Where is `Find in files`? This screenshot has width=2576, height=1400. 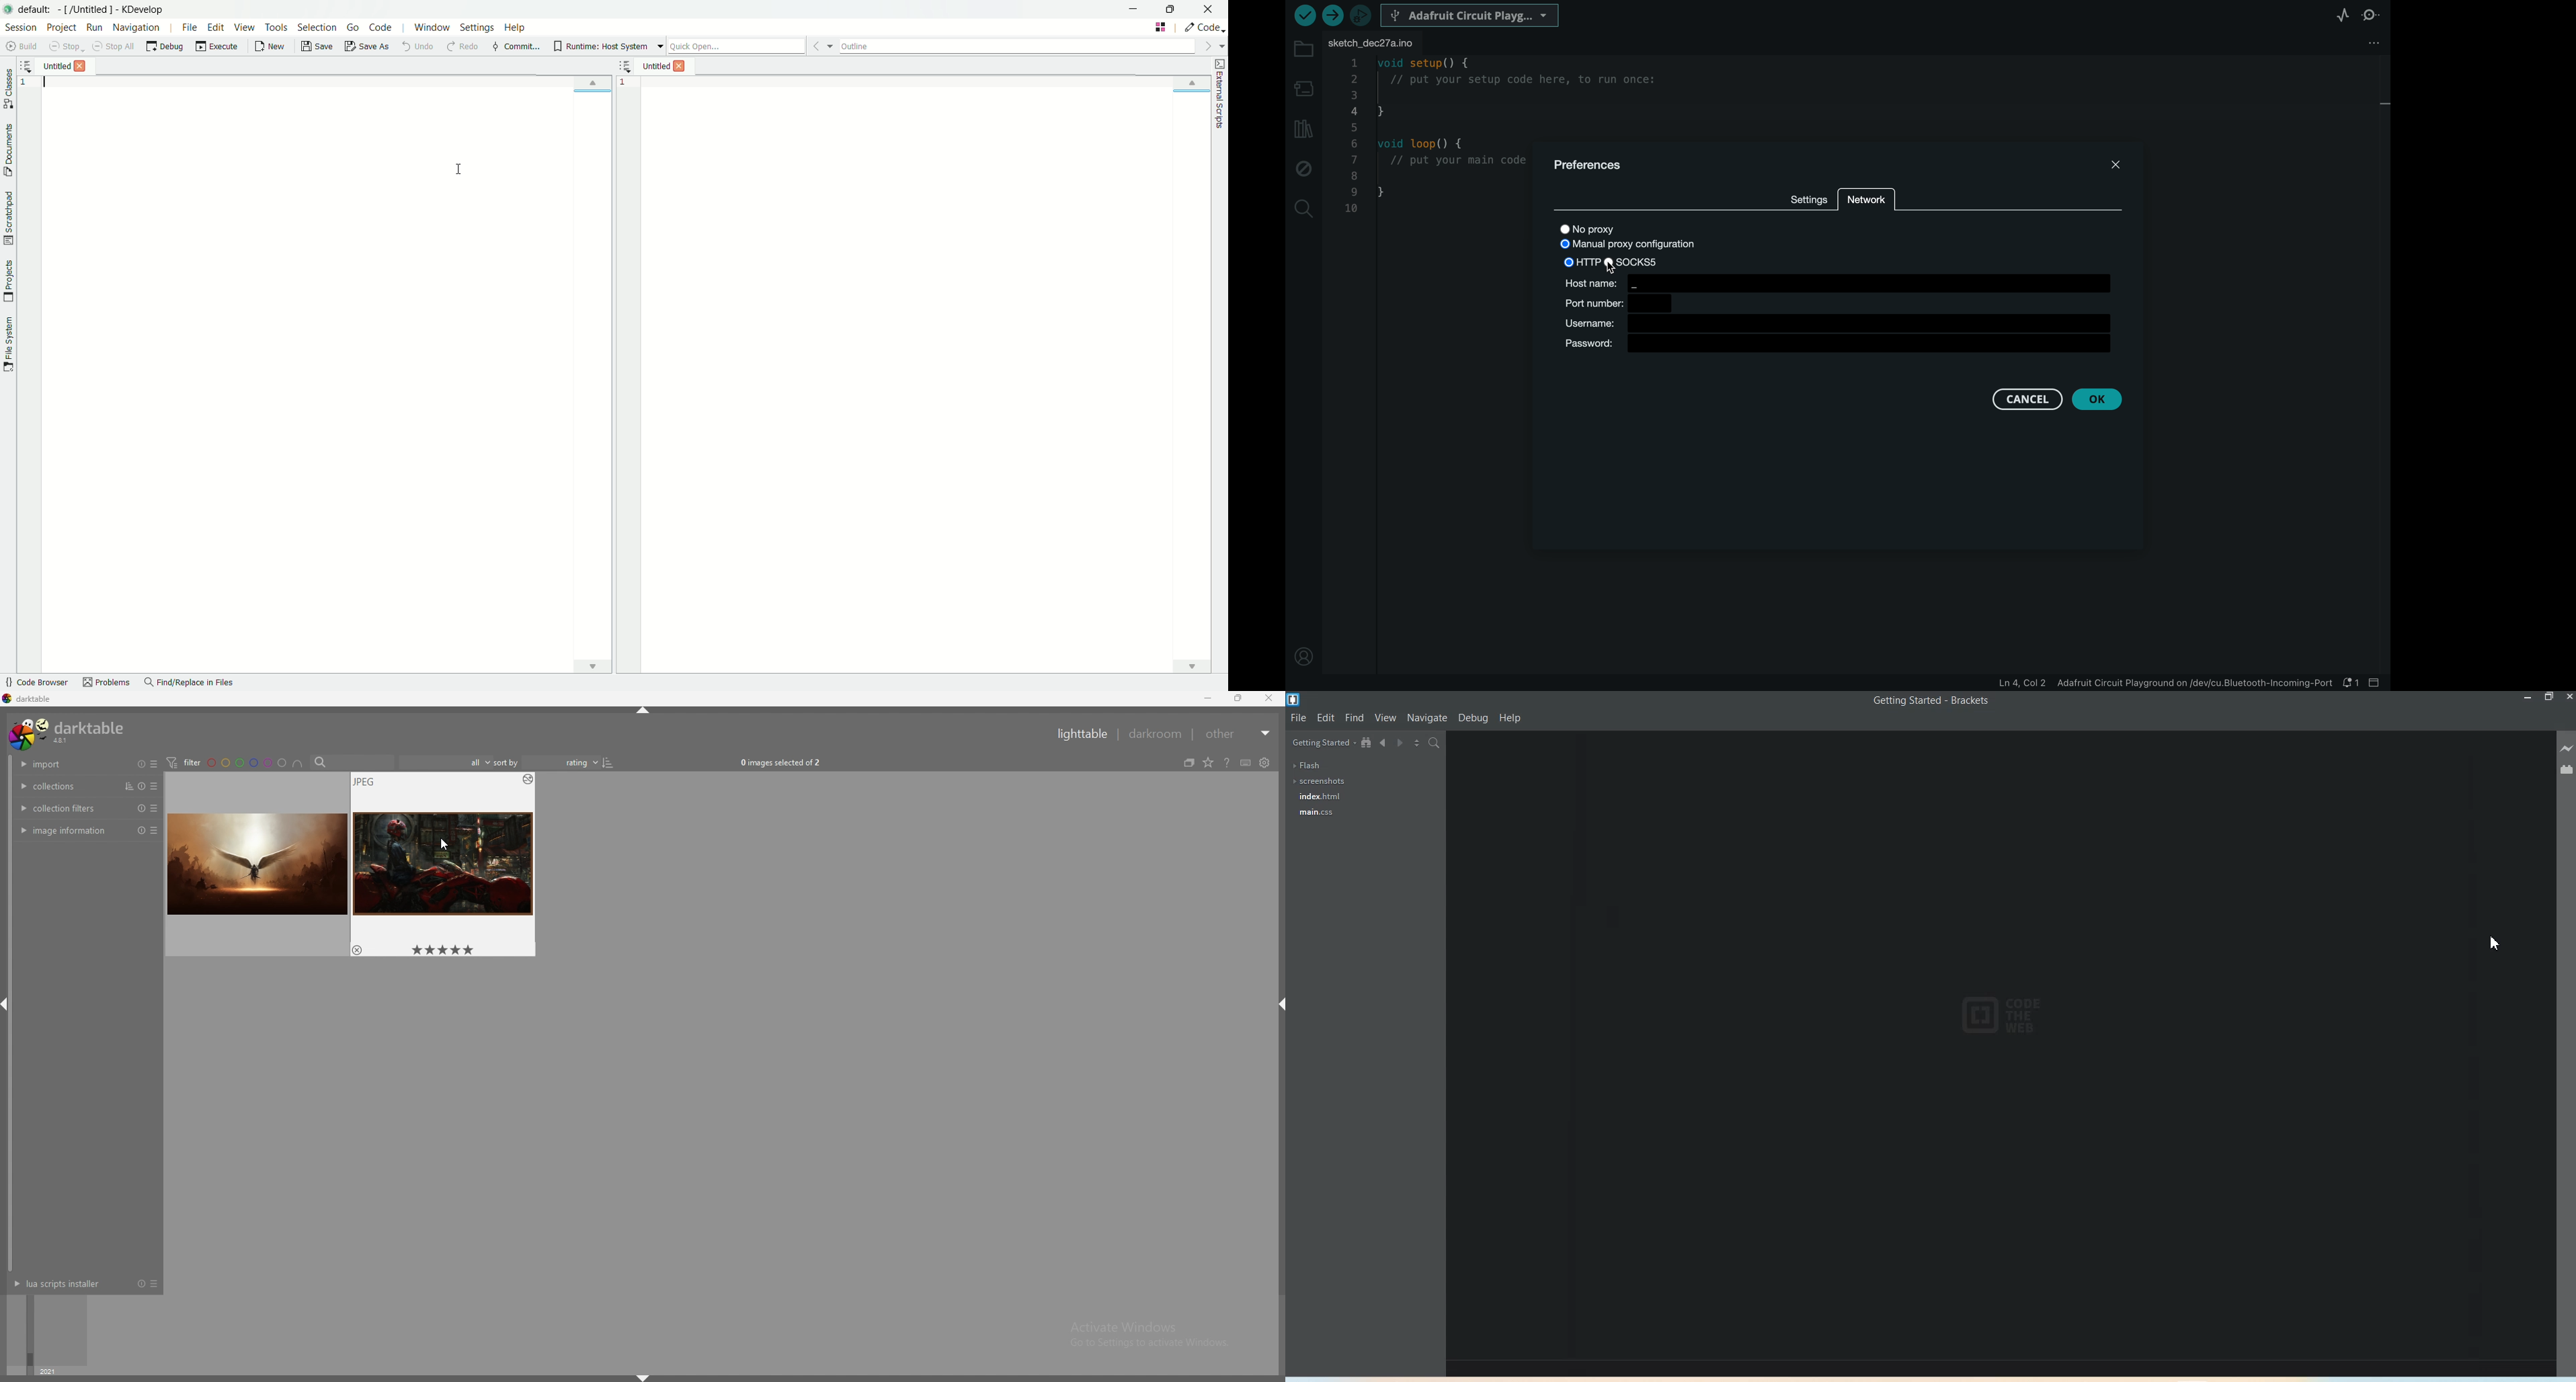
Find in files is located at coordinates (1435, 743).